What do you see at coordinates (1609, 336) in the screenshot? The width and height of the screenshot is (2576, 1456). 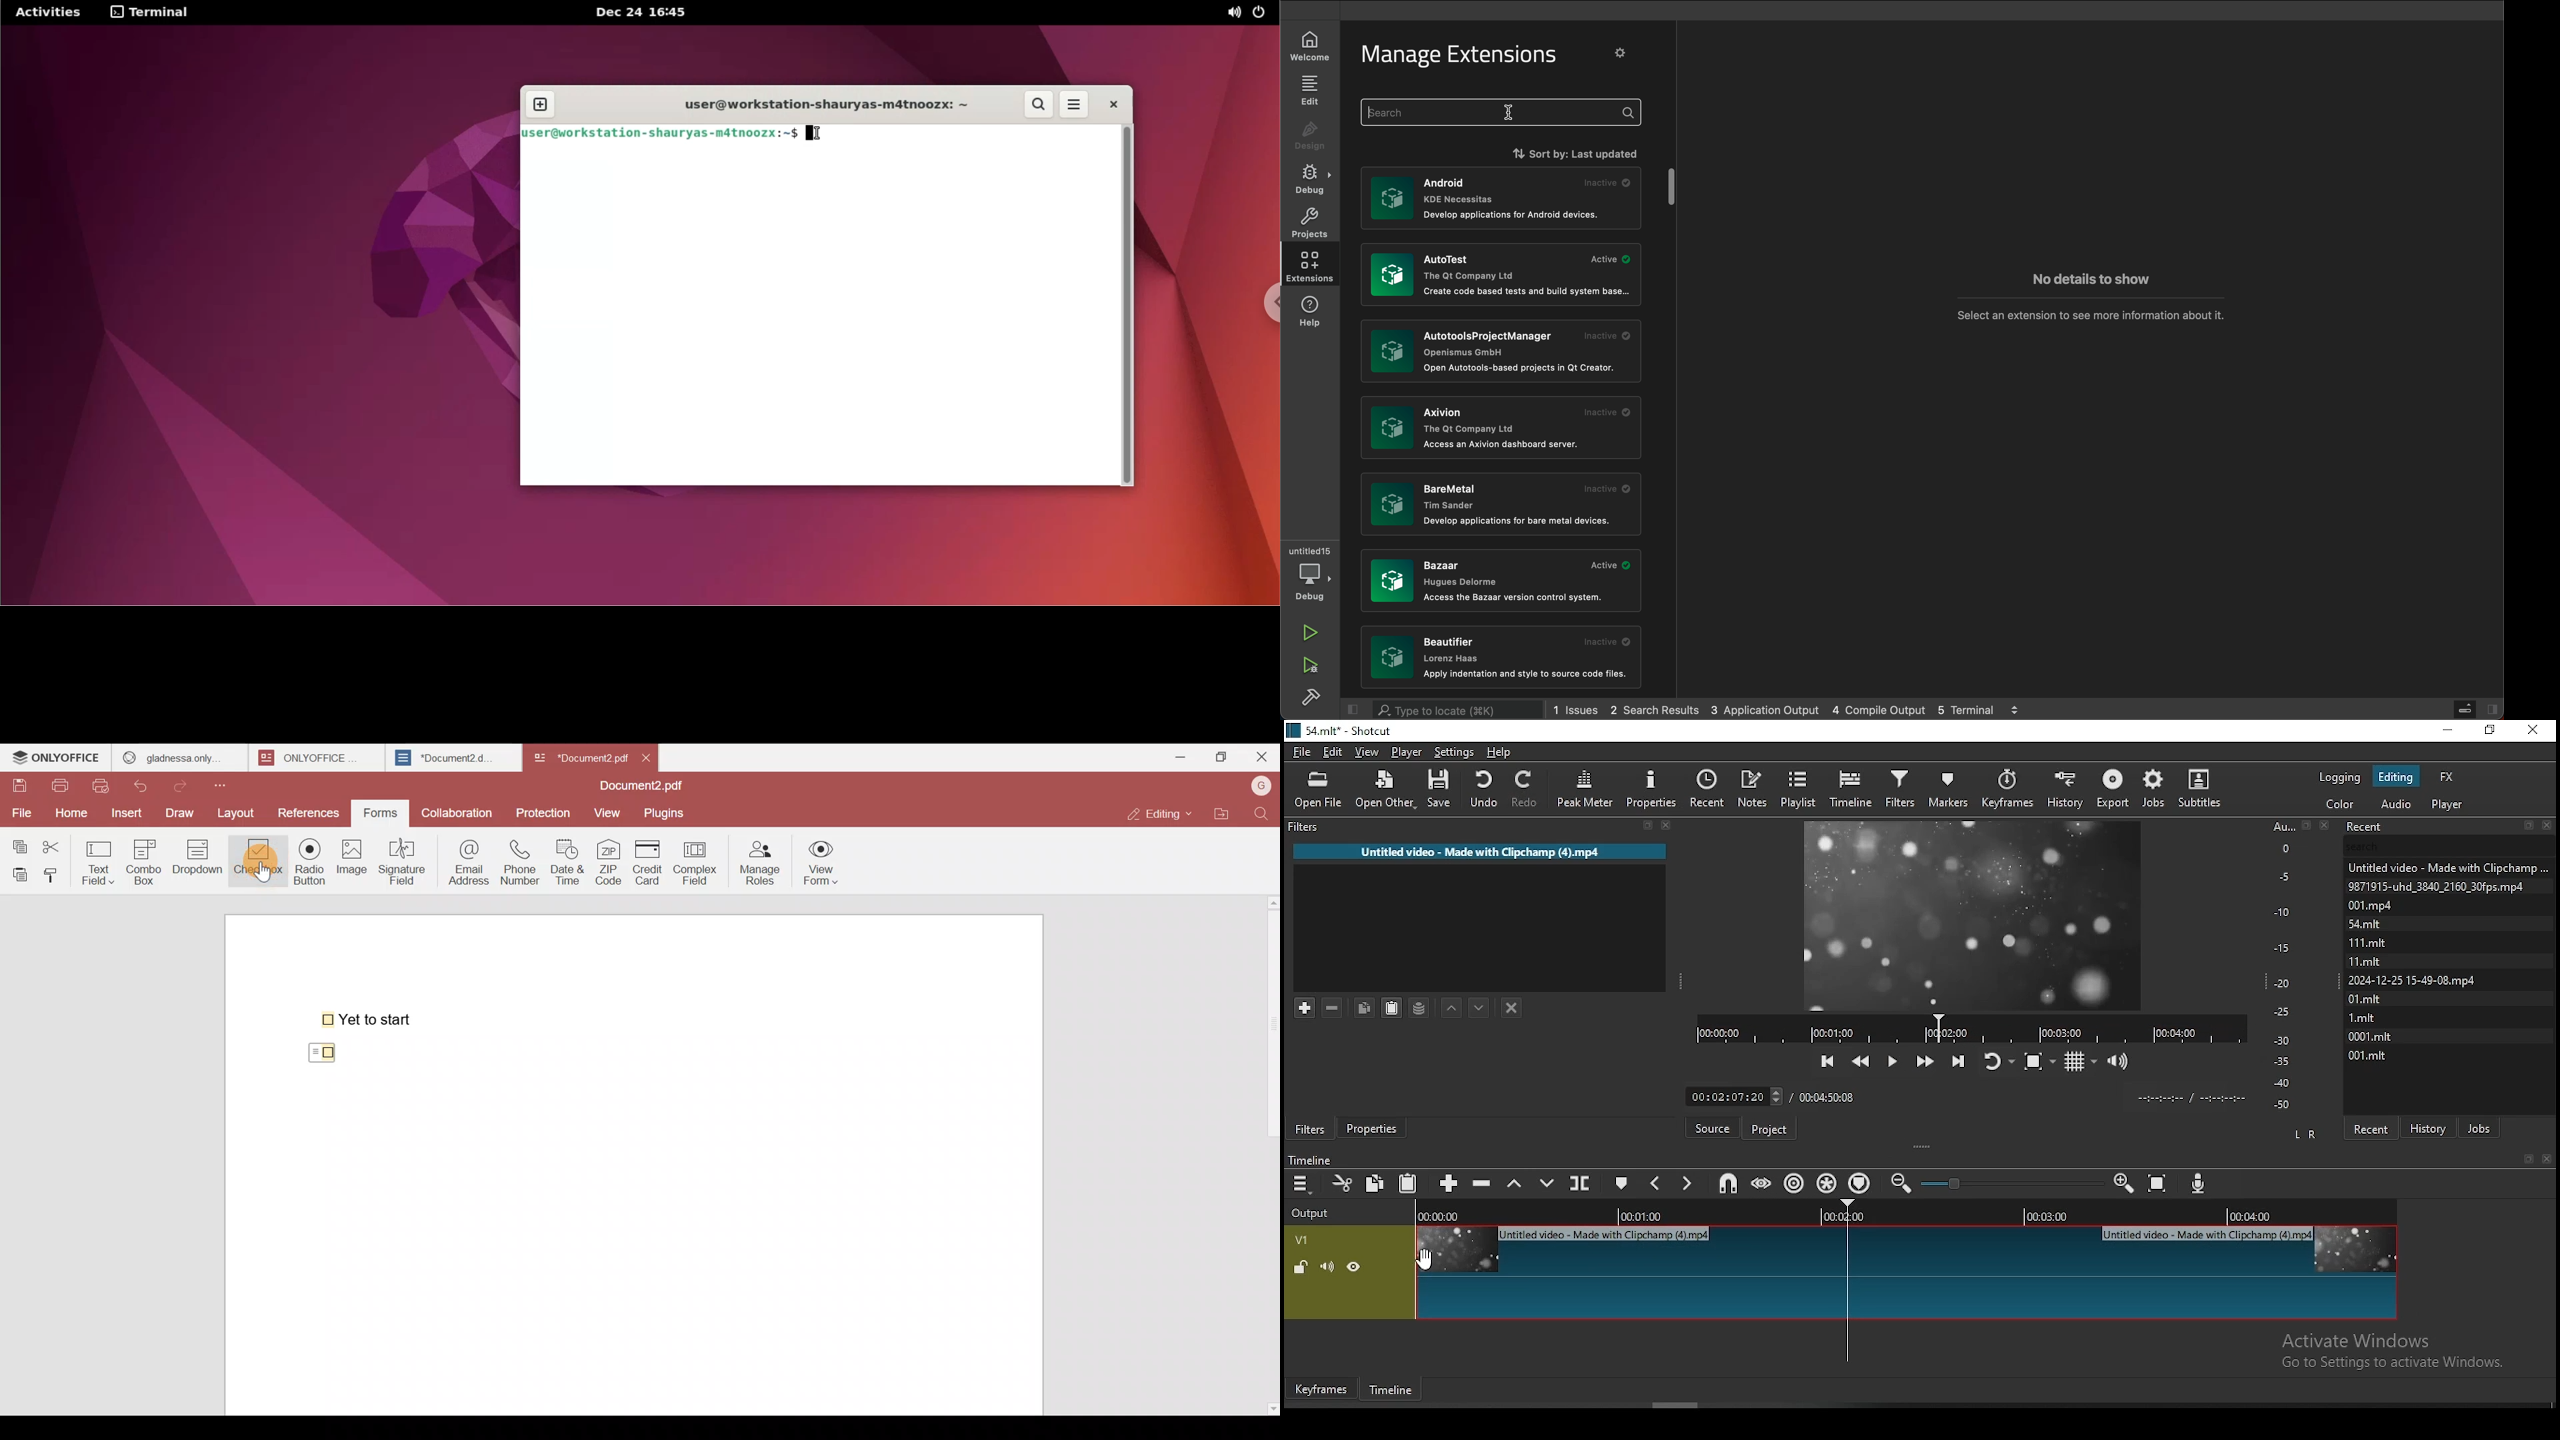 I see `inactive` at bounding box center [1609, 336].